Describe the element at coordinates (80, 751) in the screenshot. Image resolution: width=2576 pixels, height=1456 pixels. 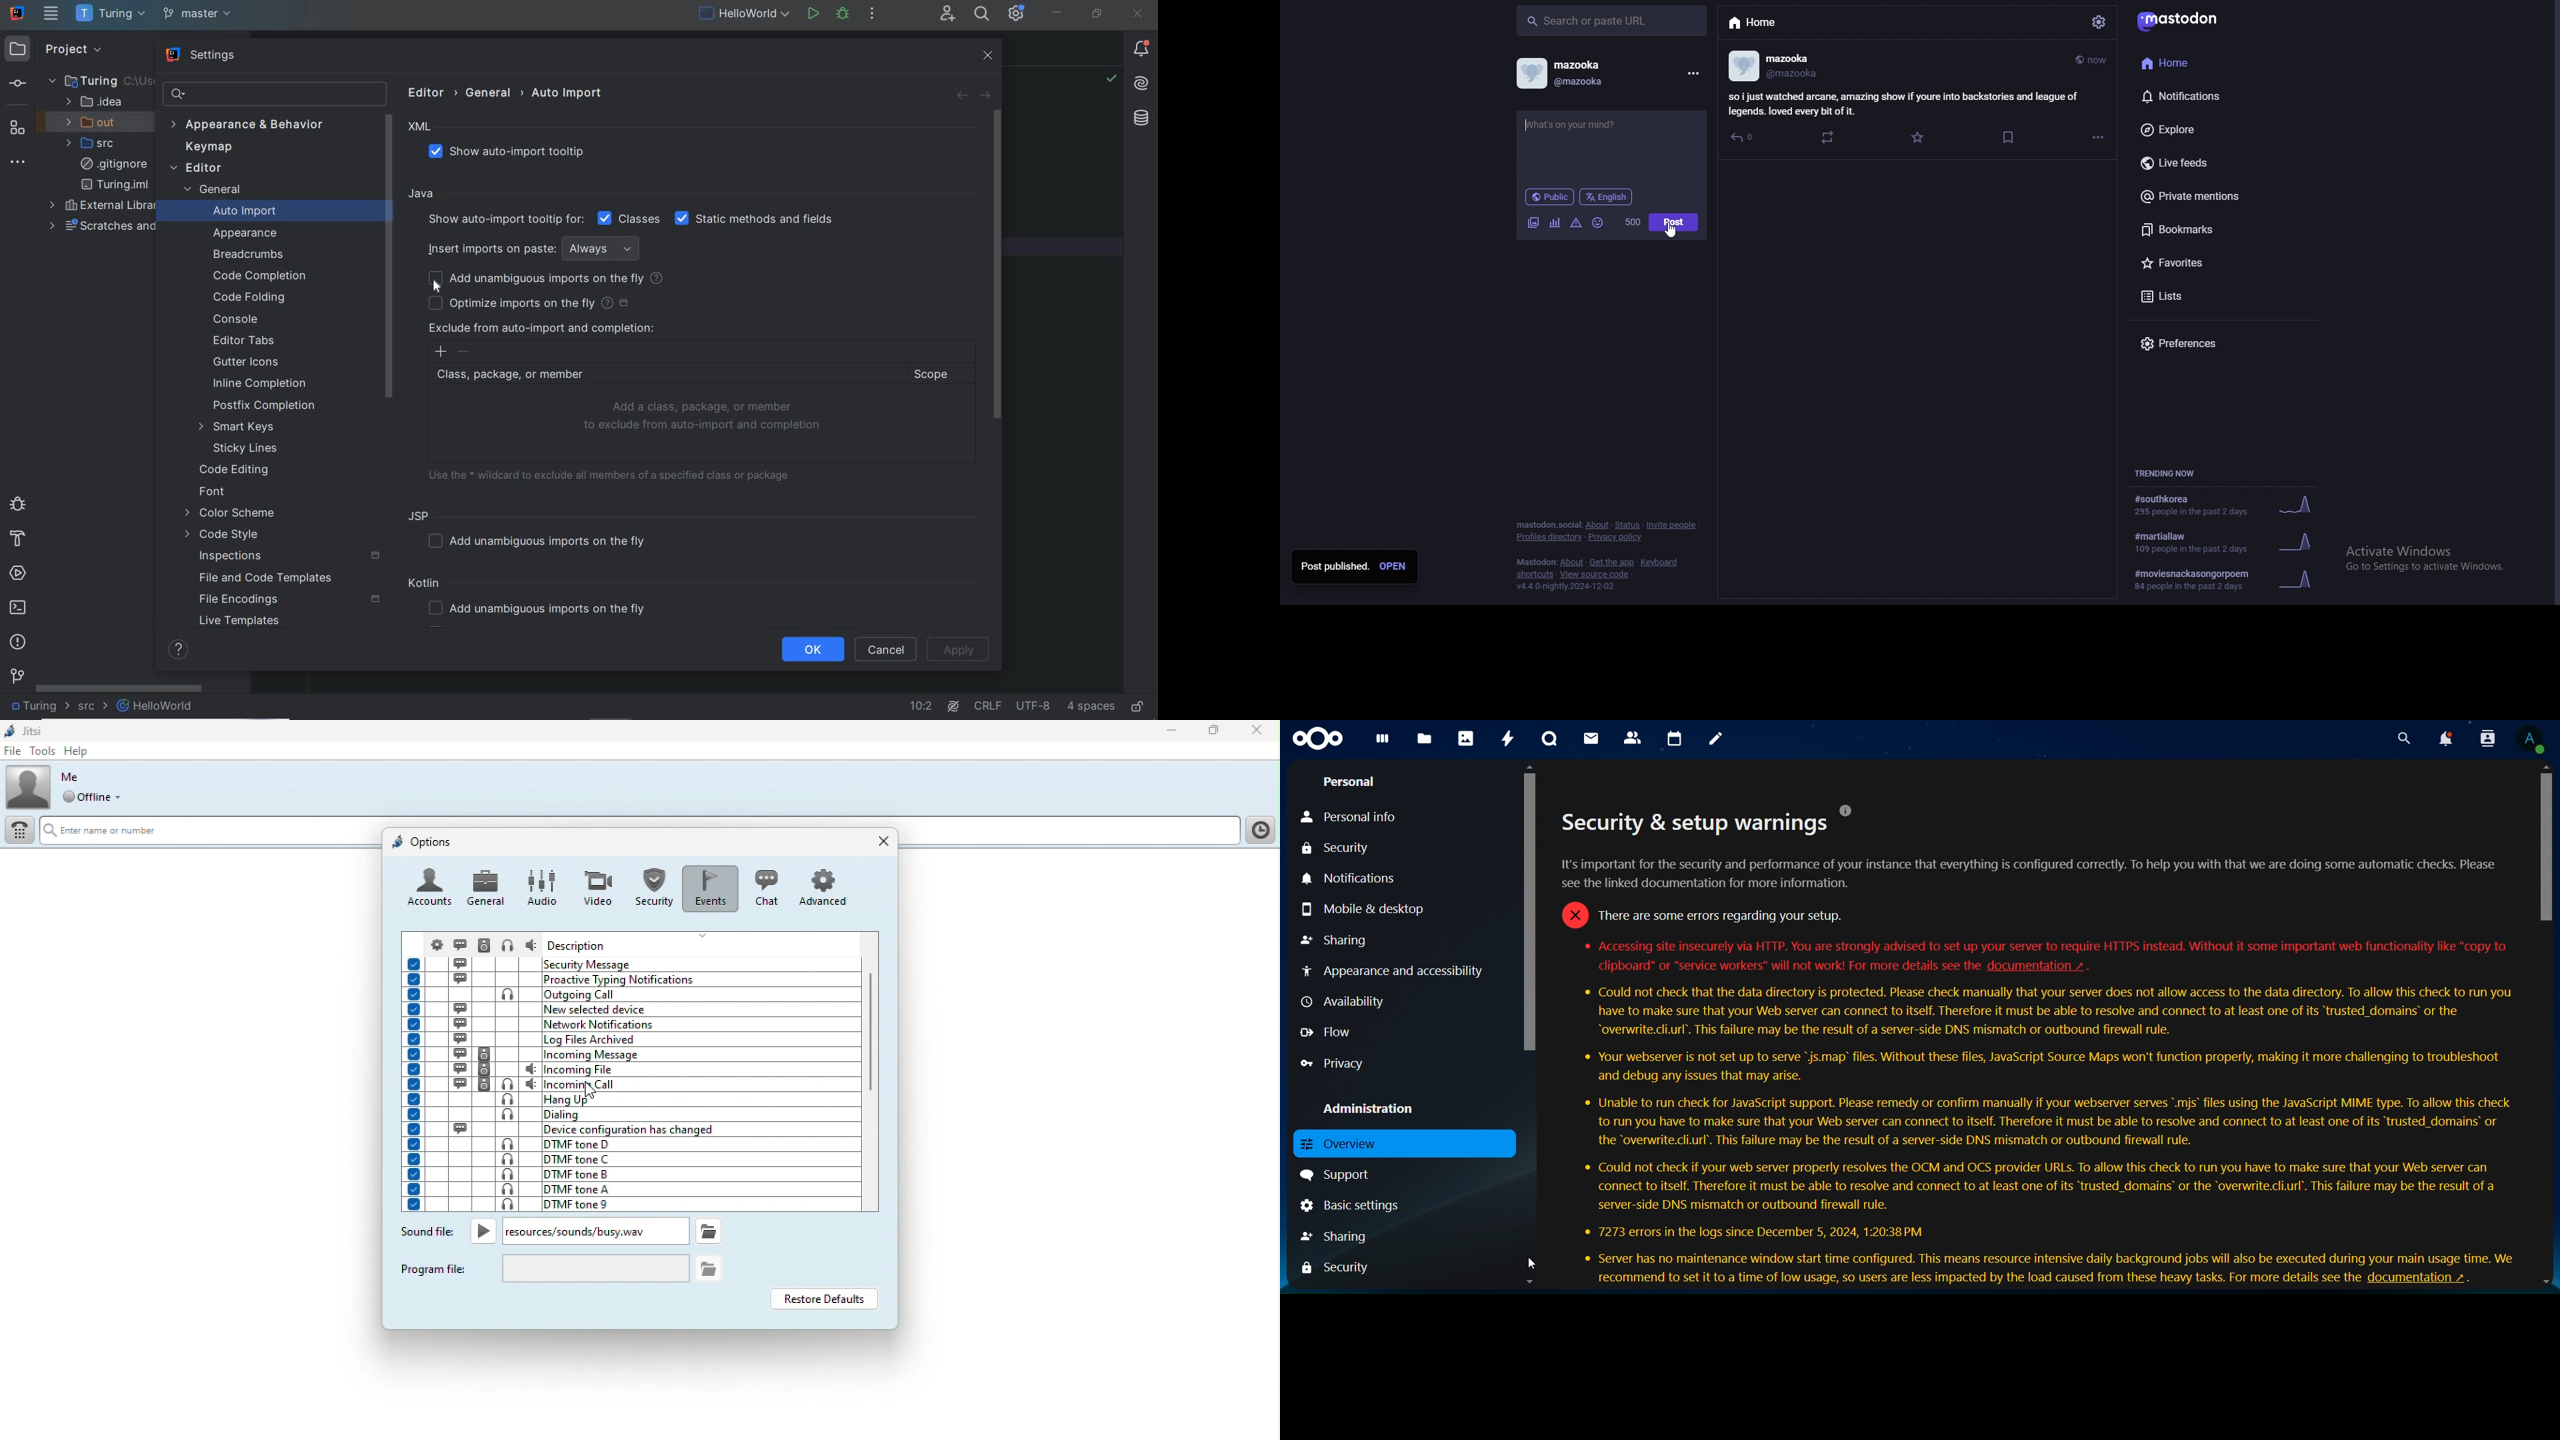
I see `help` at that location.